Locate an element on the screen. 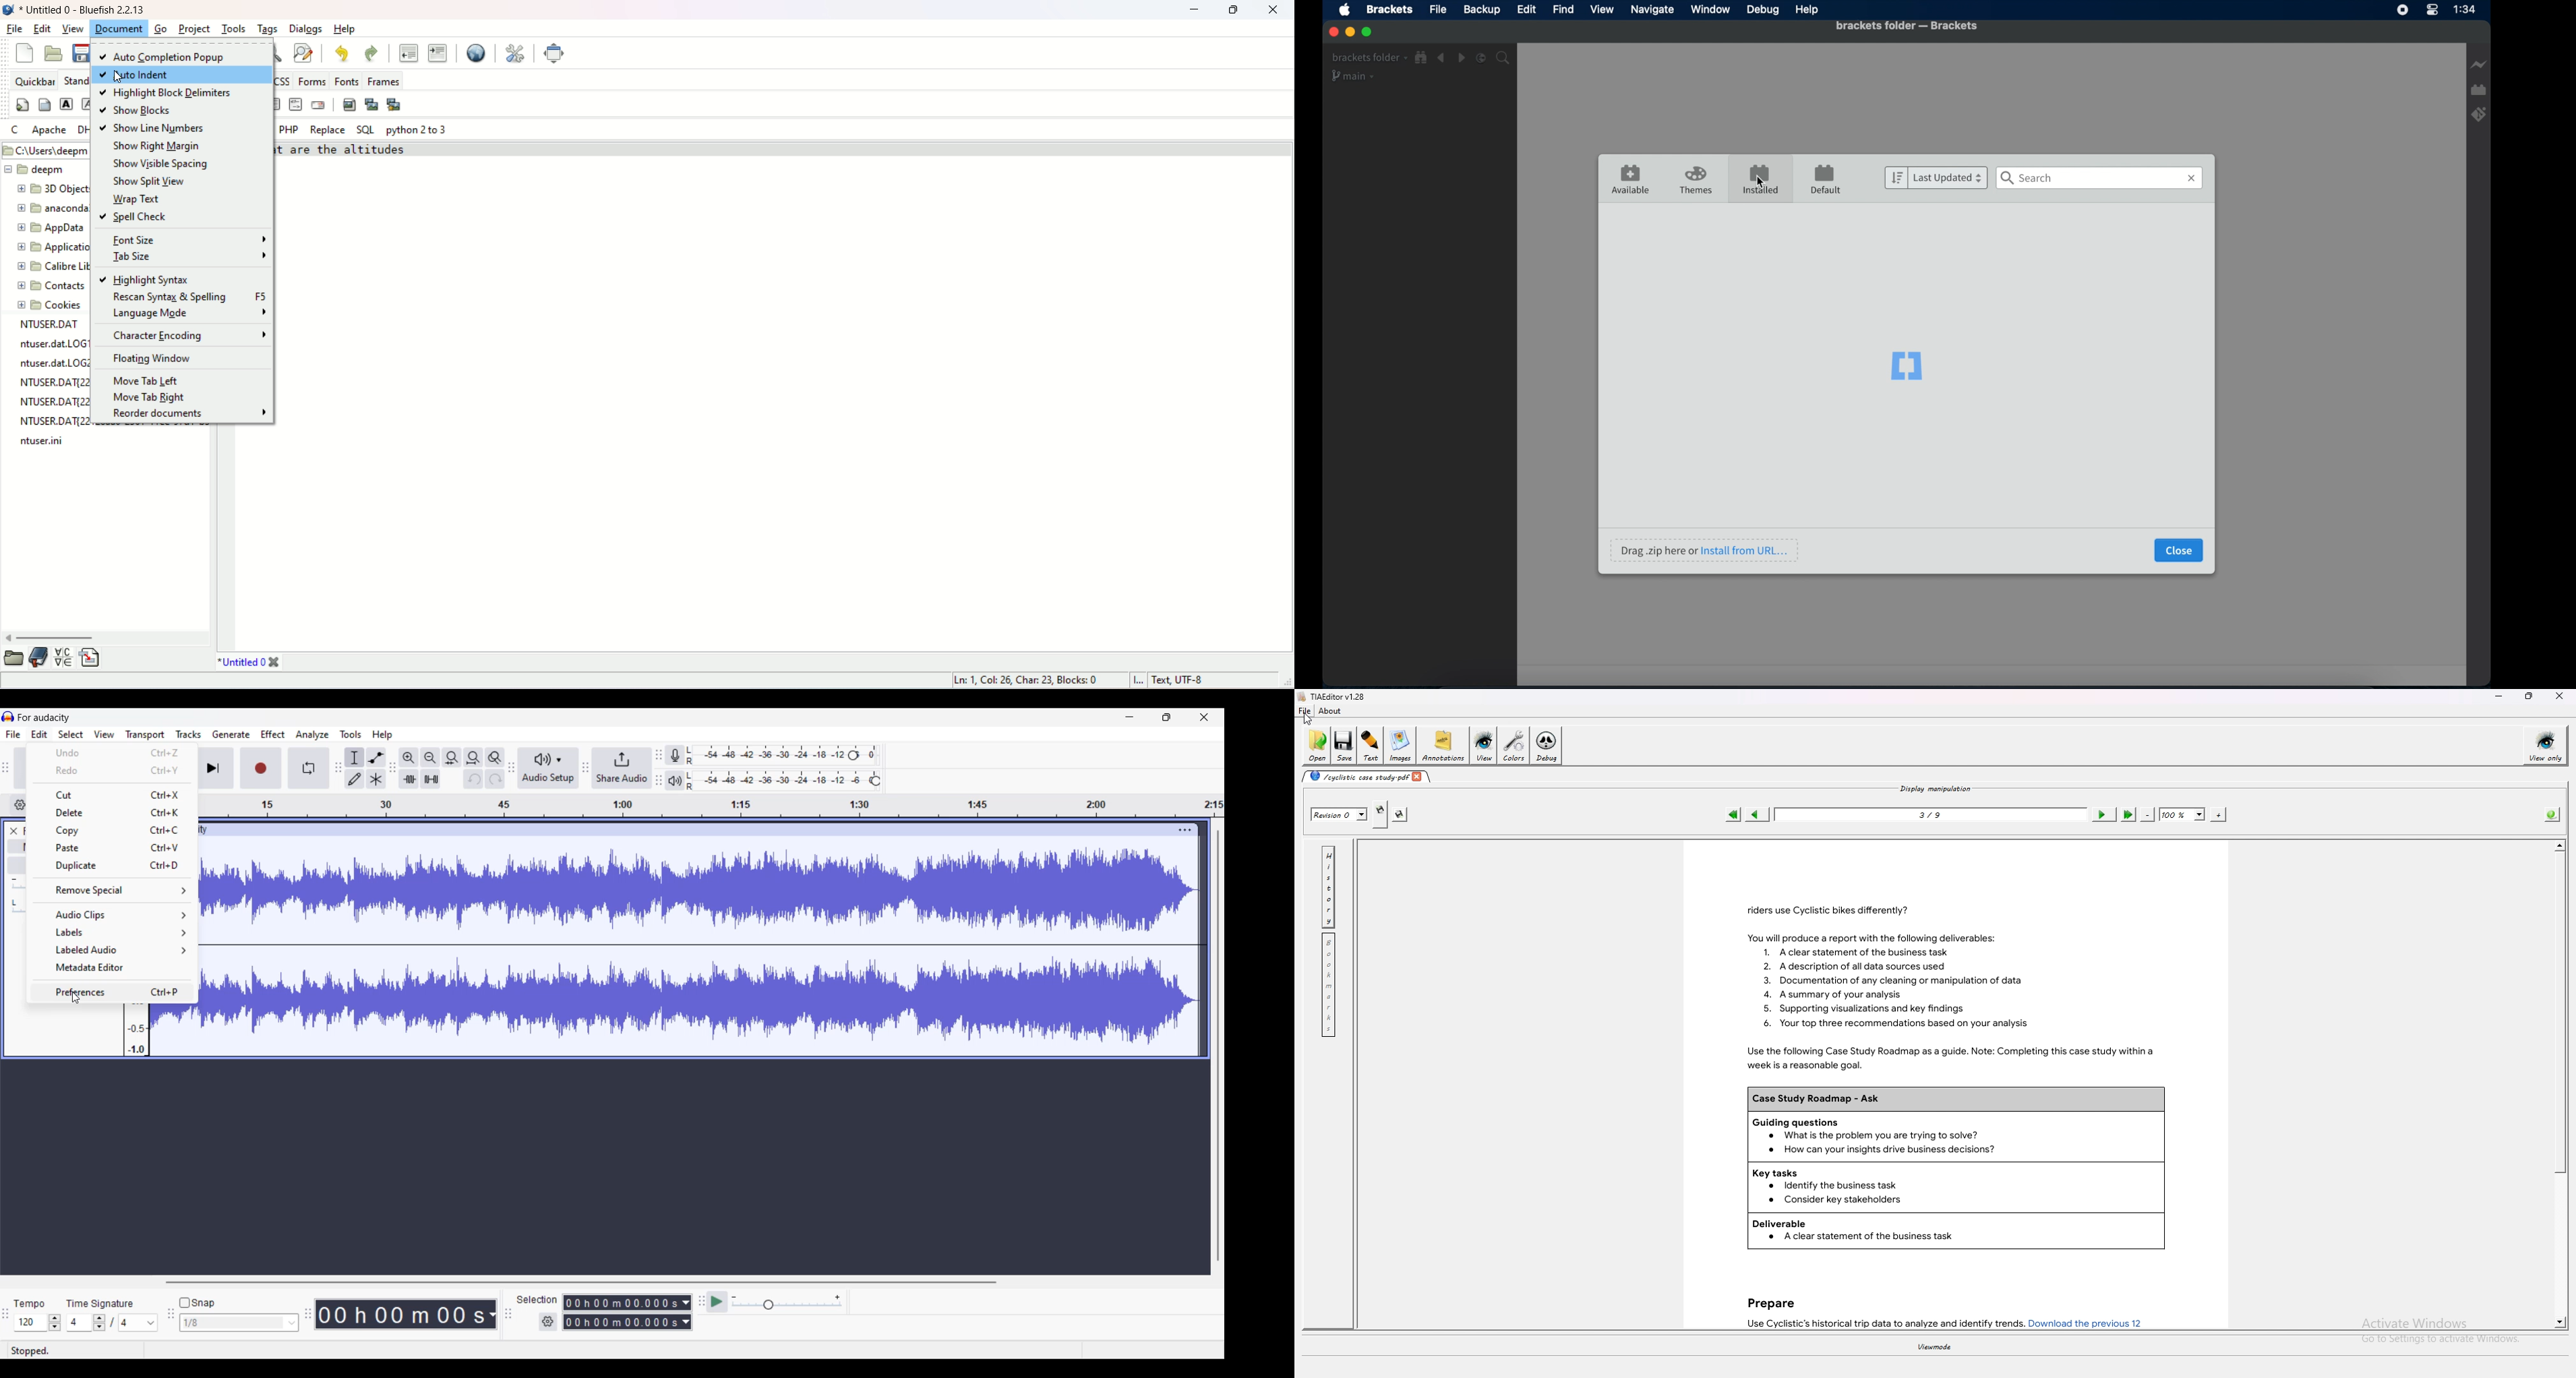  auto completion popup is located at coordinates (183, 55).